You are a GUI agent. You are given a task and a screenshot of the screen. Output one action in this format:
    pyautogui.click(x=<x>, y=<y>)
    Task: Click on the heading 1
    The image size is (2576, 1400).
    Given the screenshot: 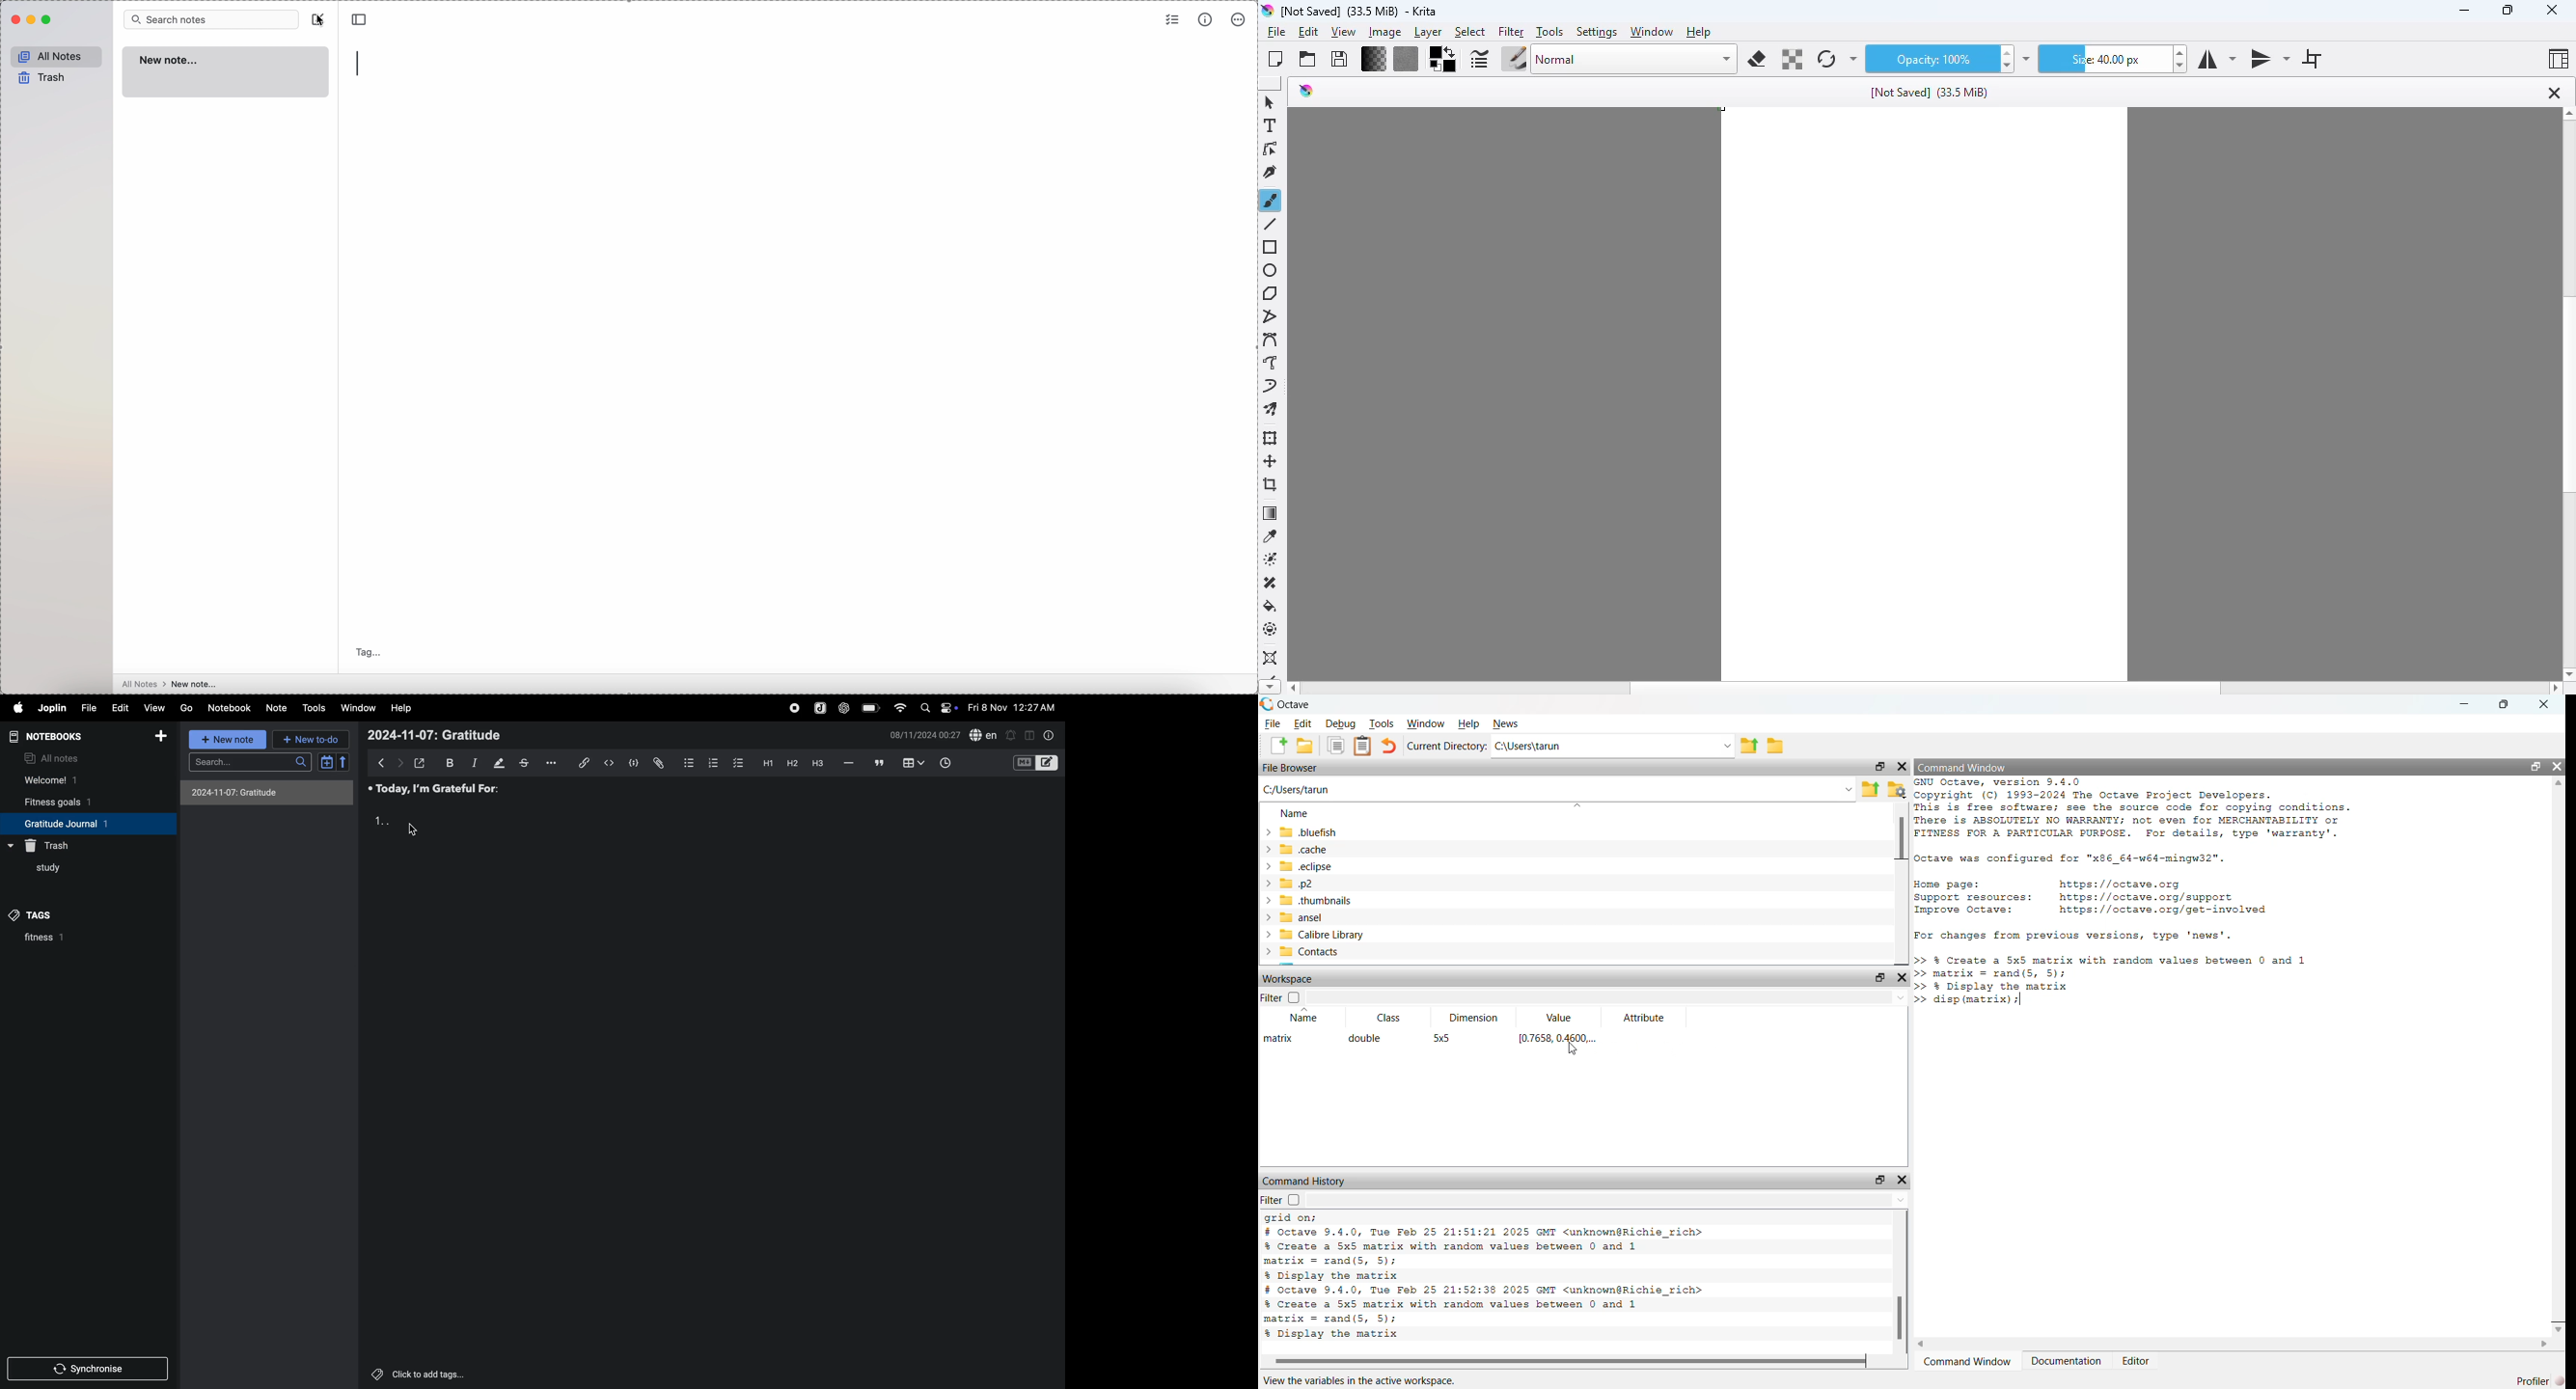 What is the action you would take?
    pyautogui.click(x=765, y=765)
    